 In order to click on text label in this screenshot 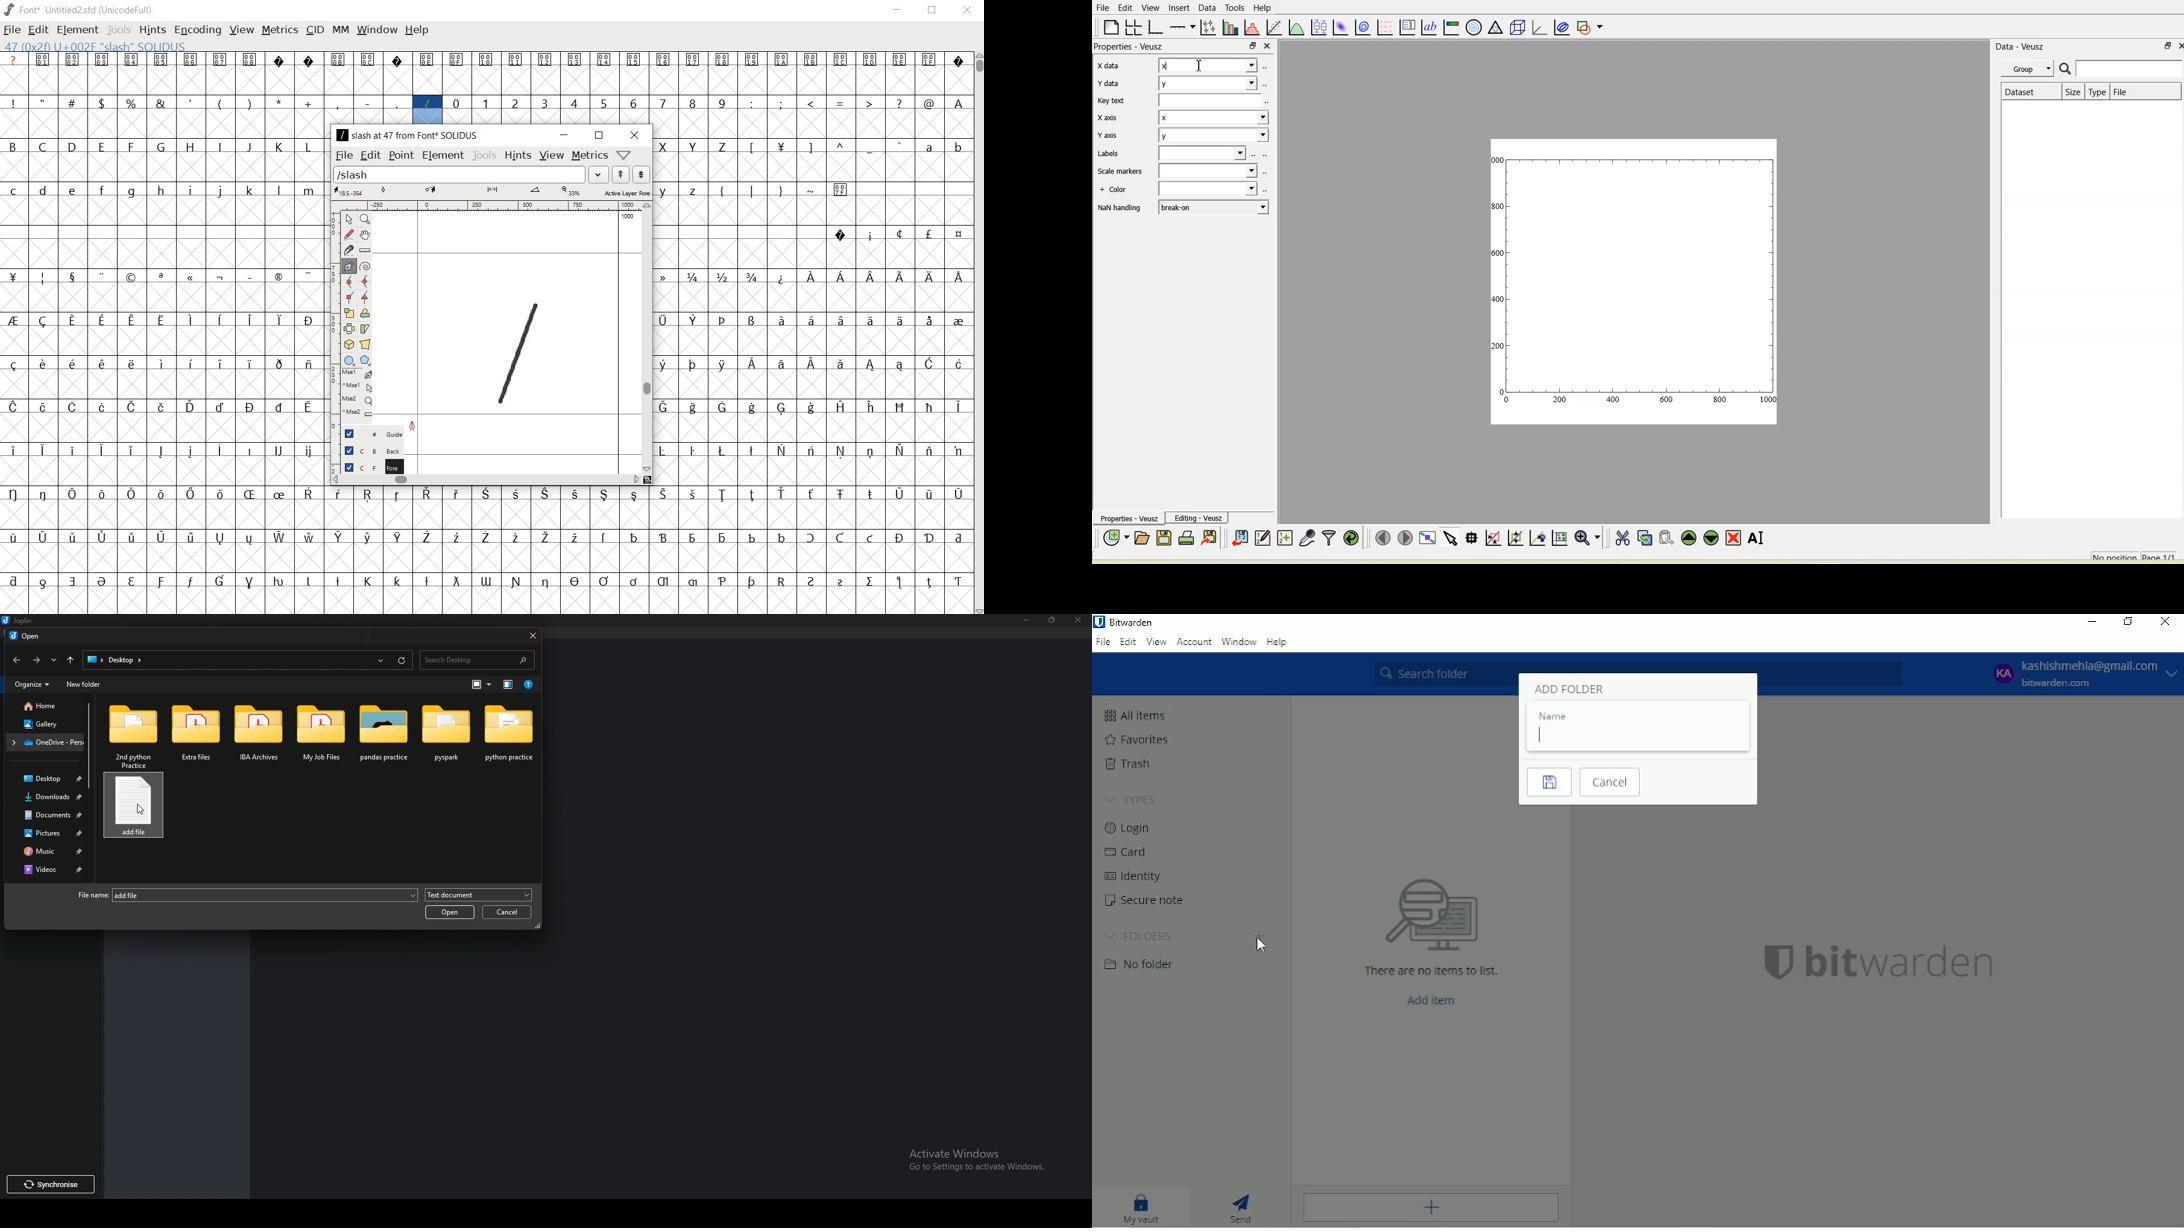, I will do `click(1429, 27)`.